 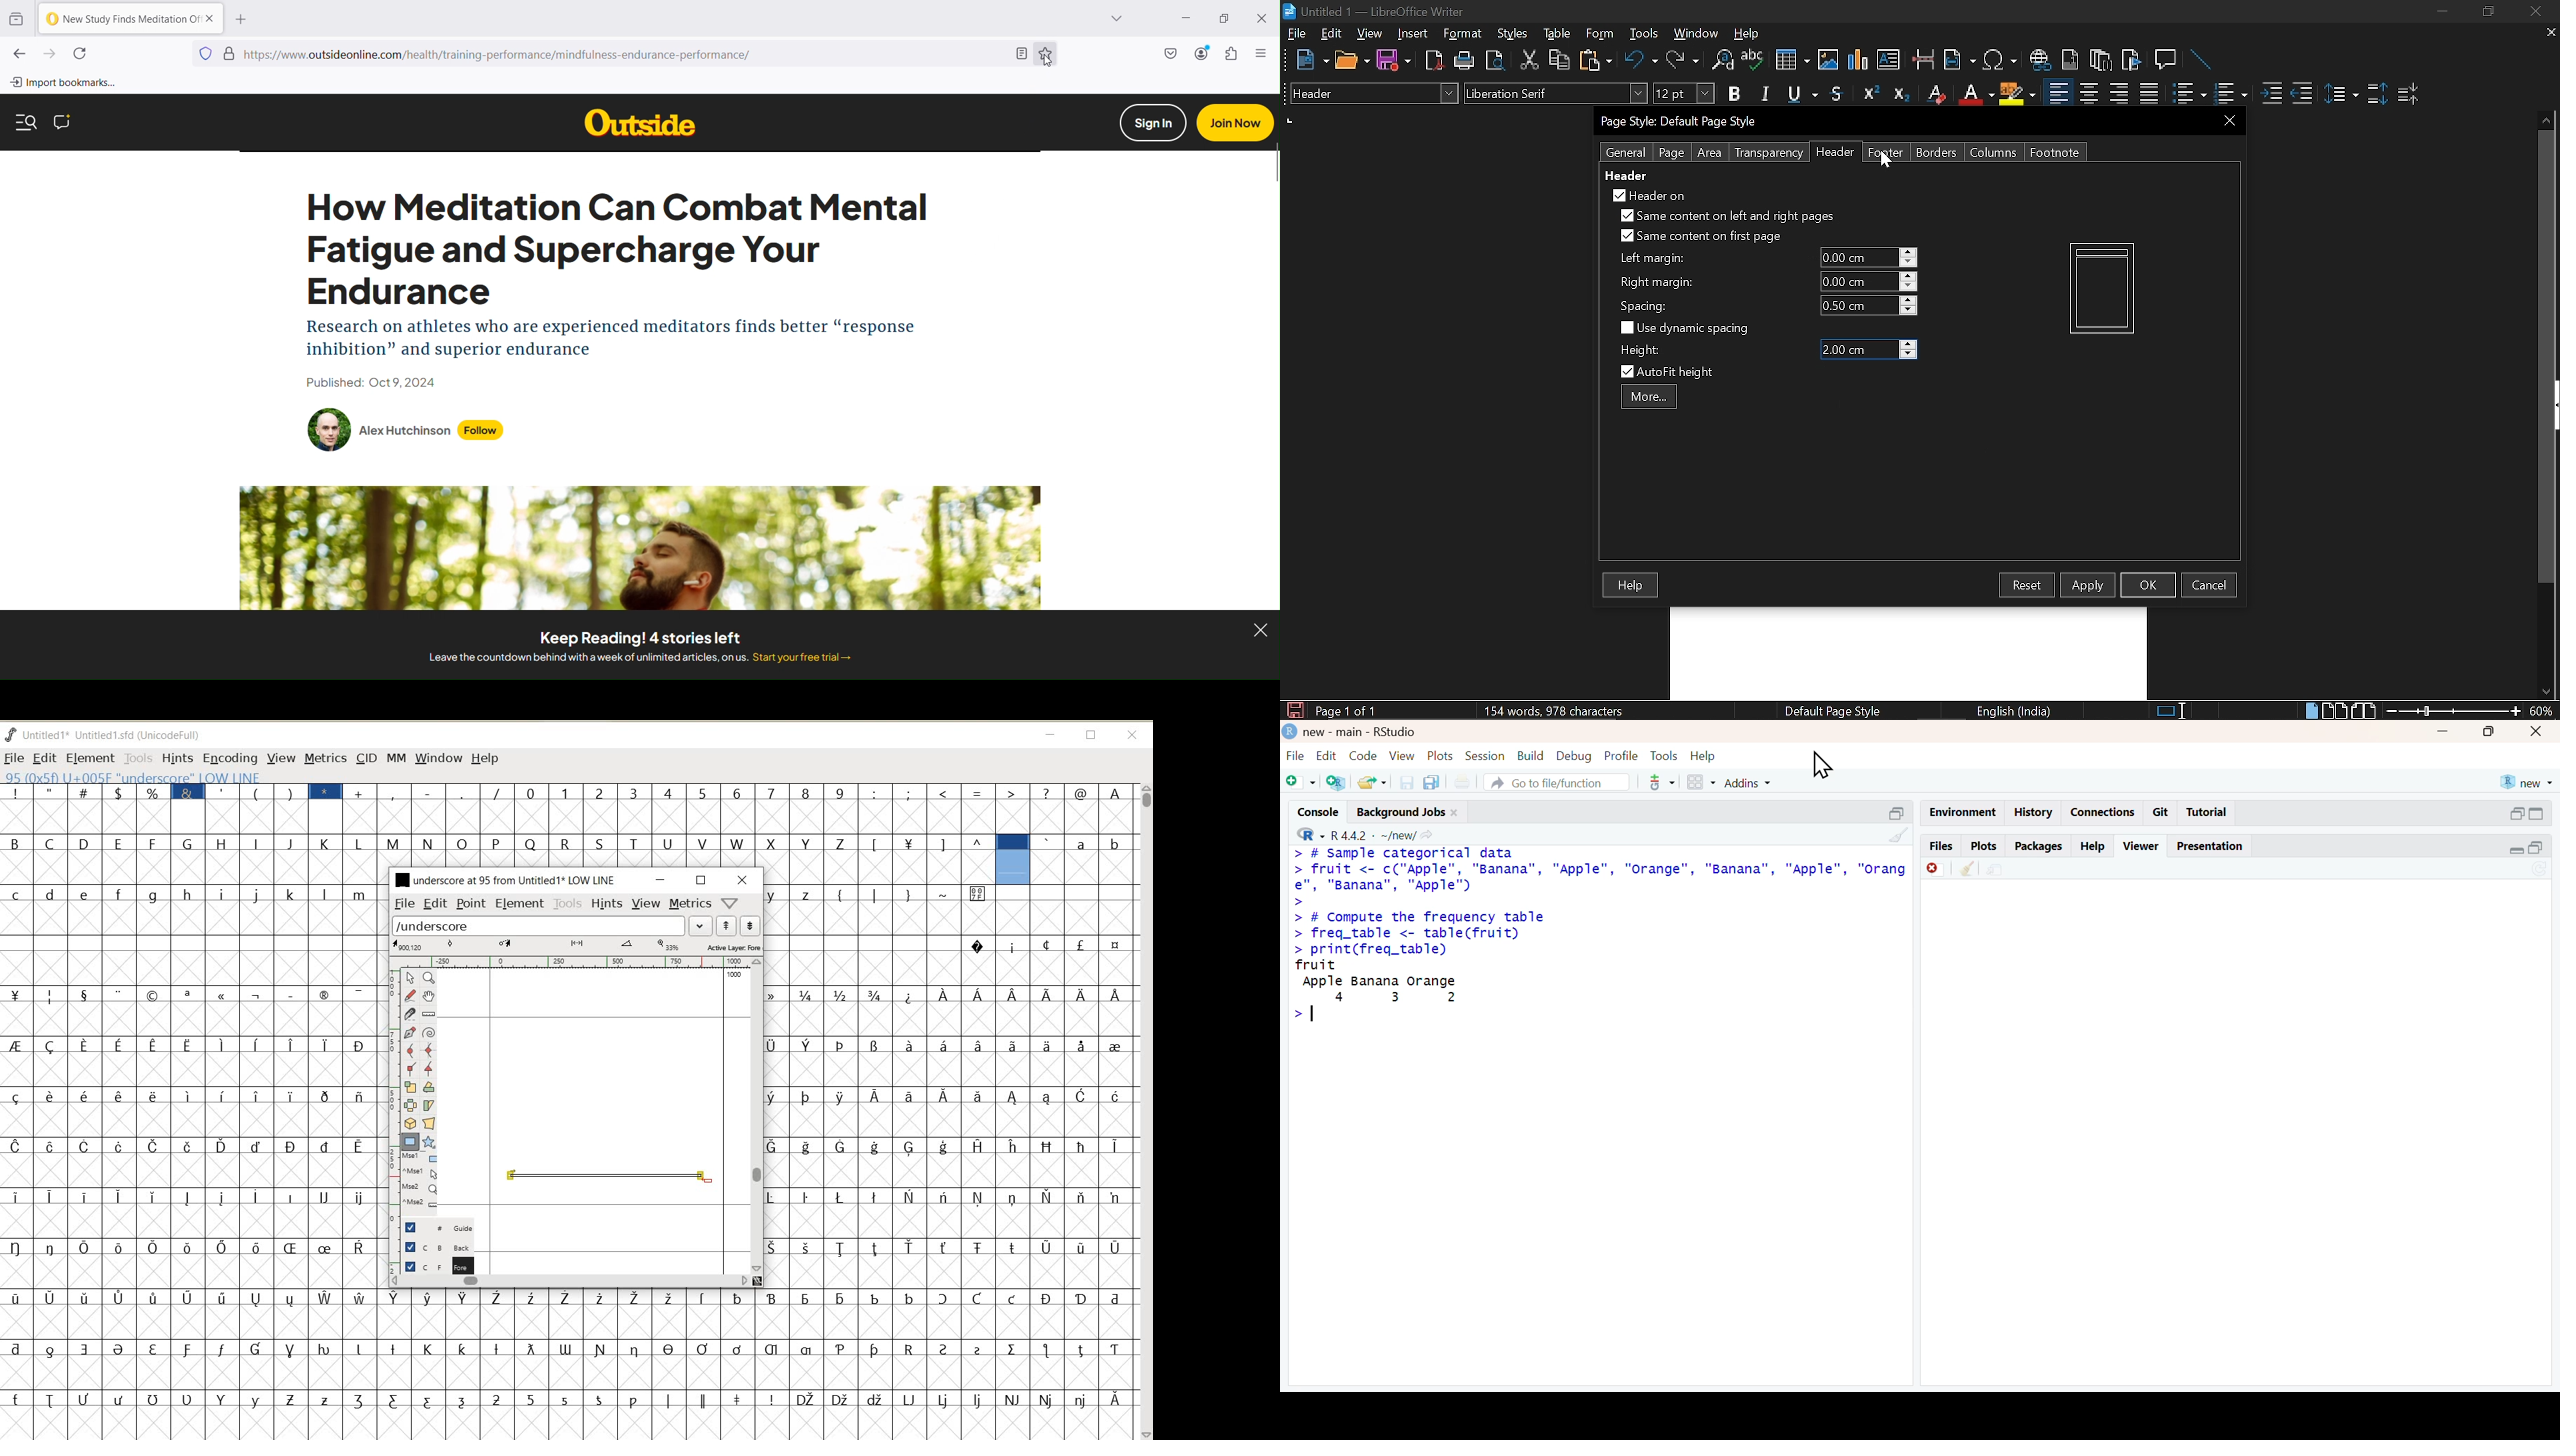 What do you see at coordinates (623, 54) in the screenshot?
I see `Current Webpage URL` at bounding box center [623, 54].